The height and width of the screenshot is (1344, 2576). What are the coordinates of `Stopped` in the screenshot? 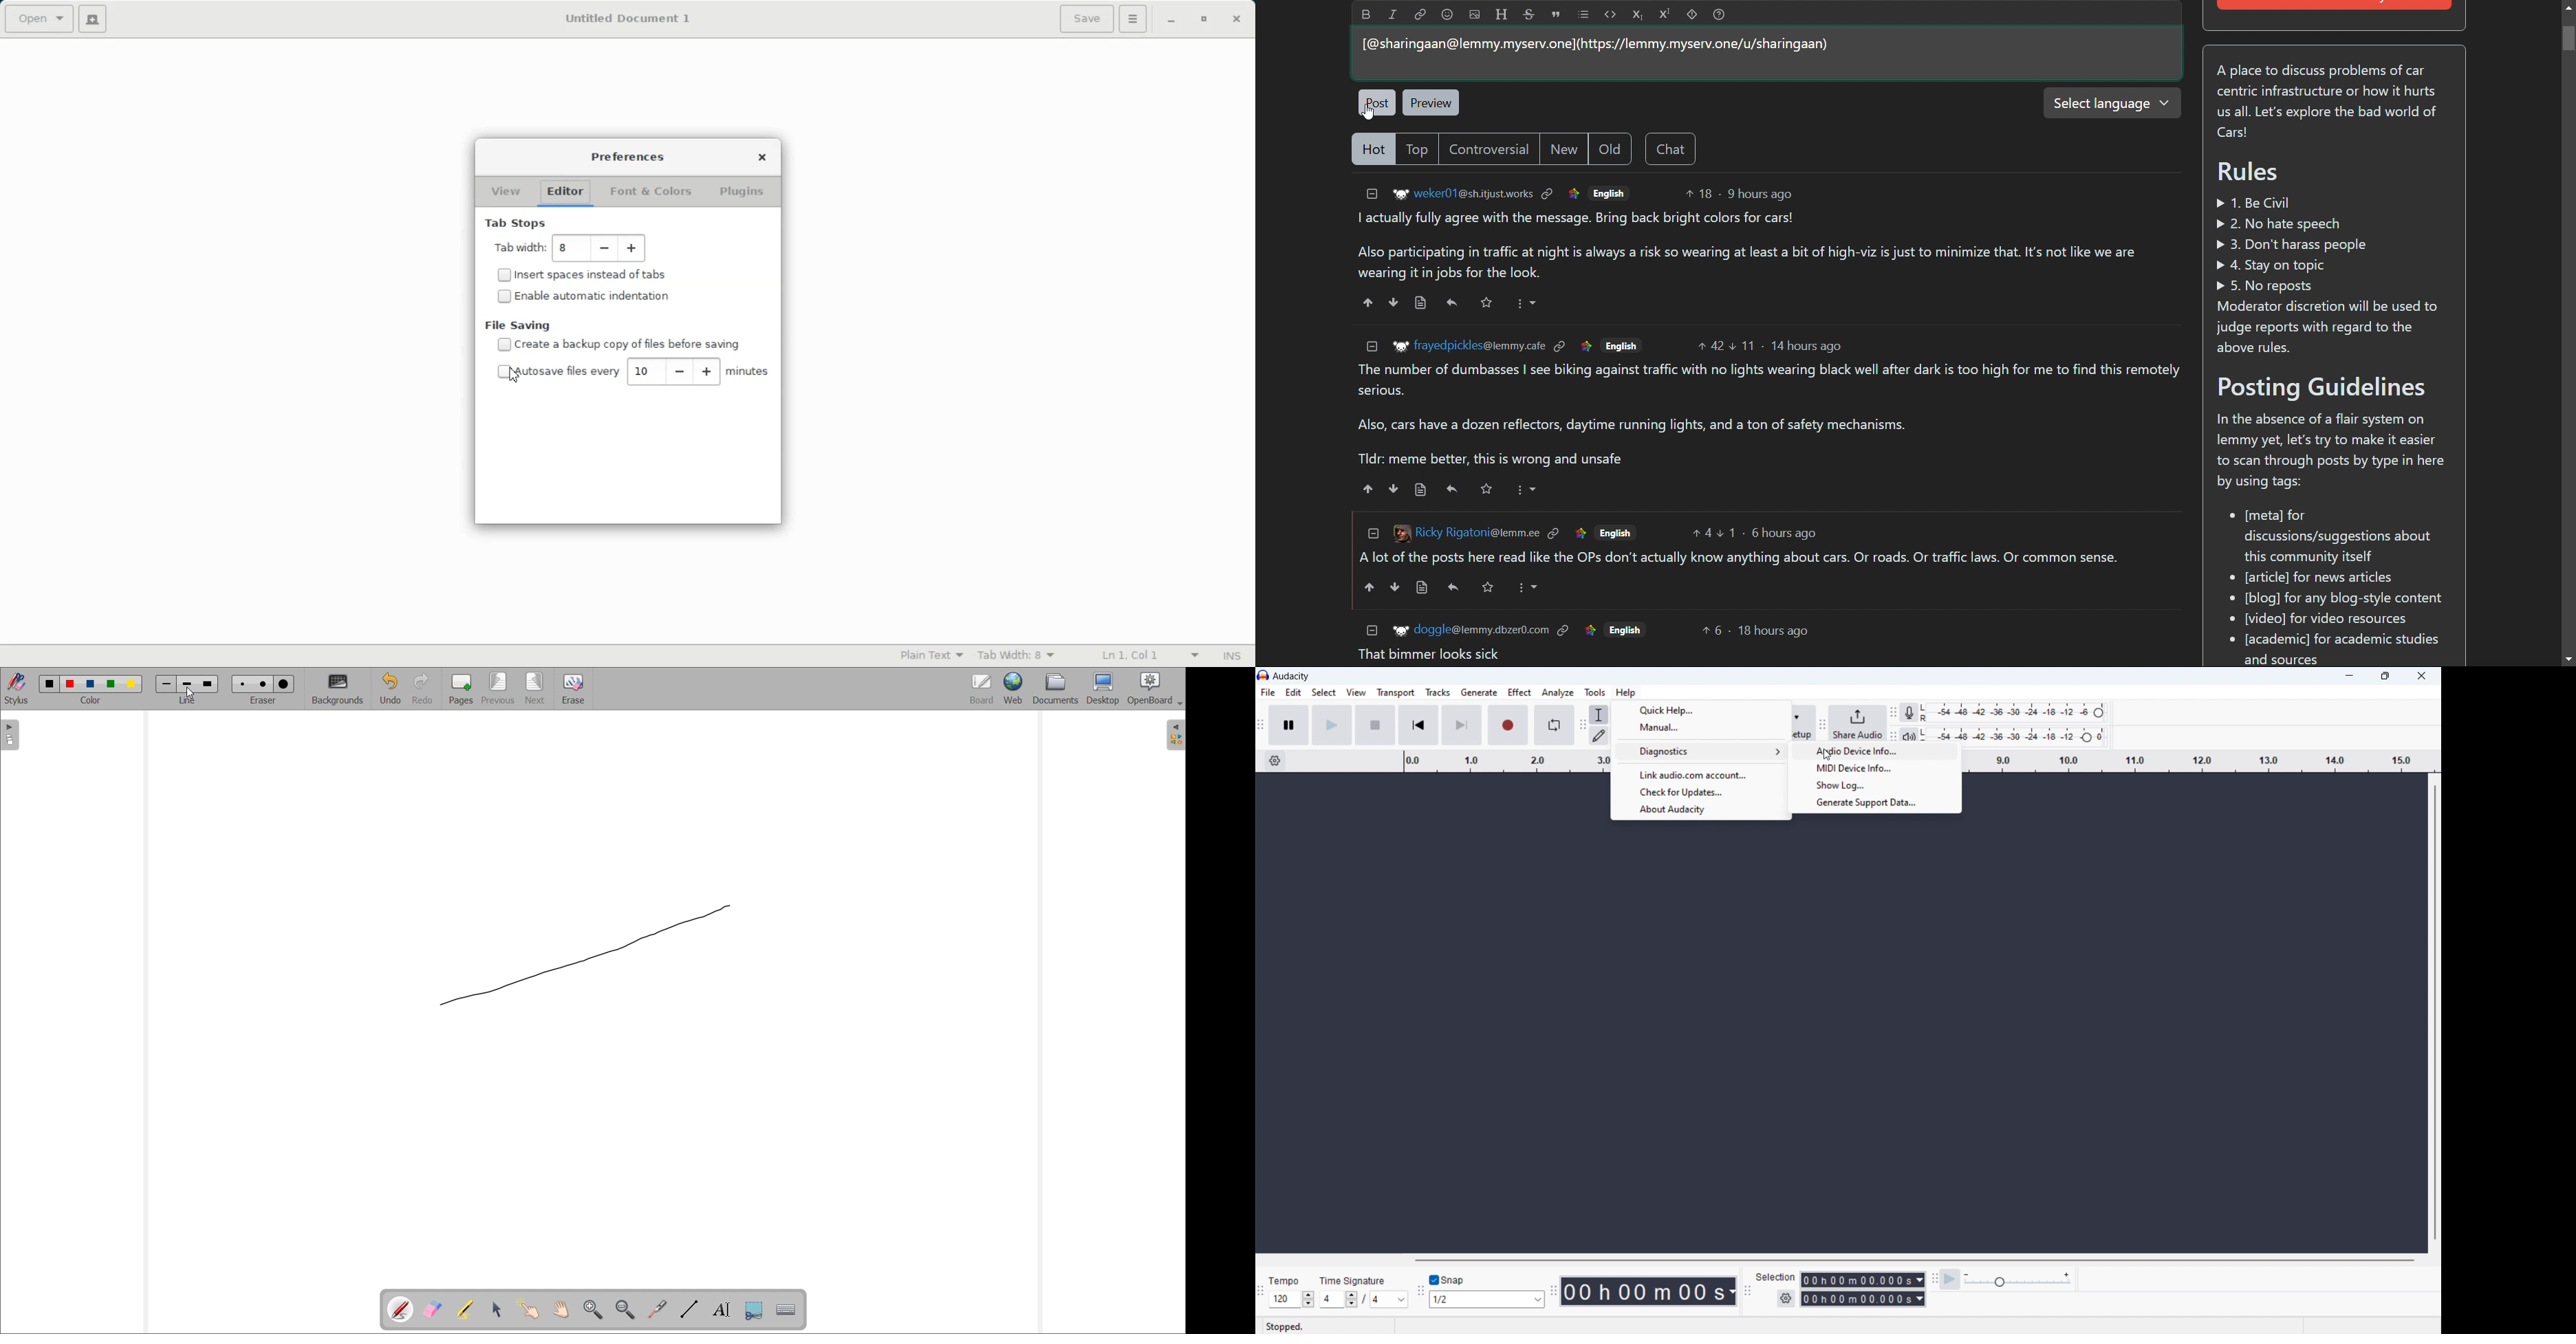 It's located at (1285, 1326).